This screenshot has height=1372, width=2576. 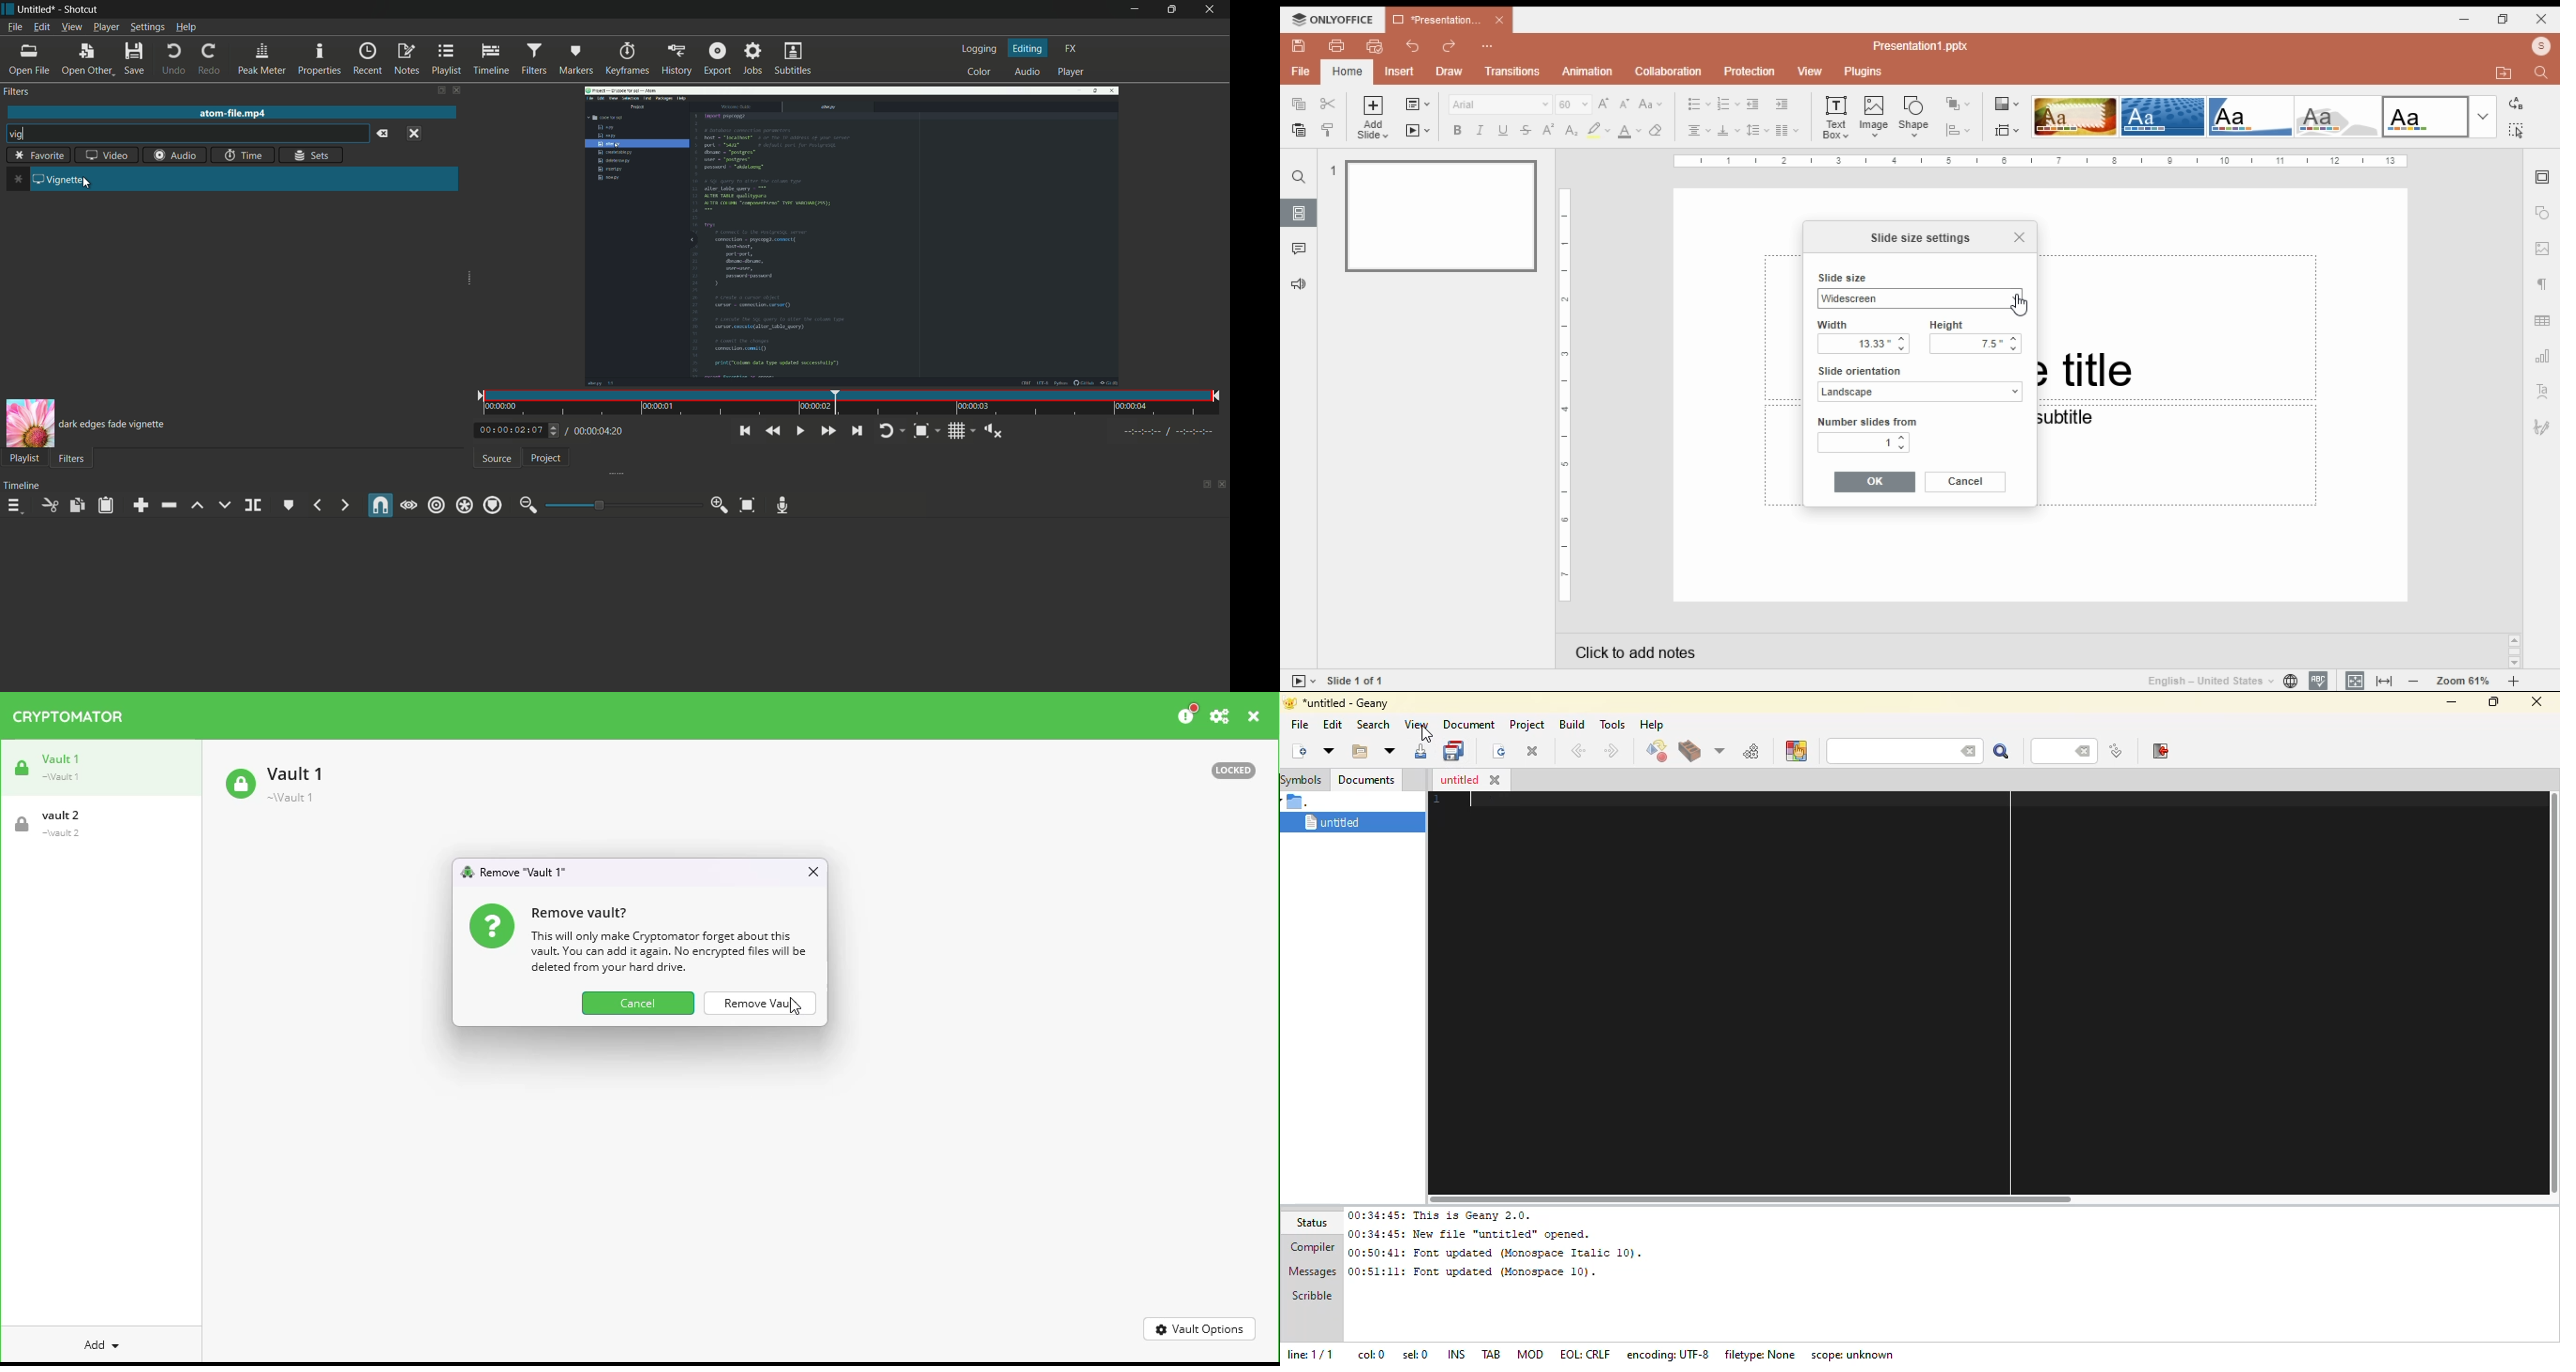 What do you see at coordinates (1781, 104) in the screenshot?
I see `increase indent` at bounding box center [1781, 104].